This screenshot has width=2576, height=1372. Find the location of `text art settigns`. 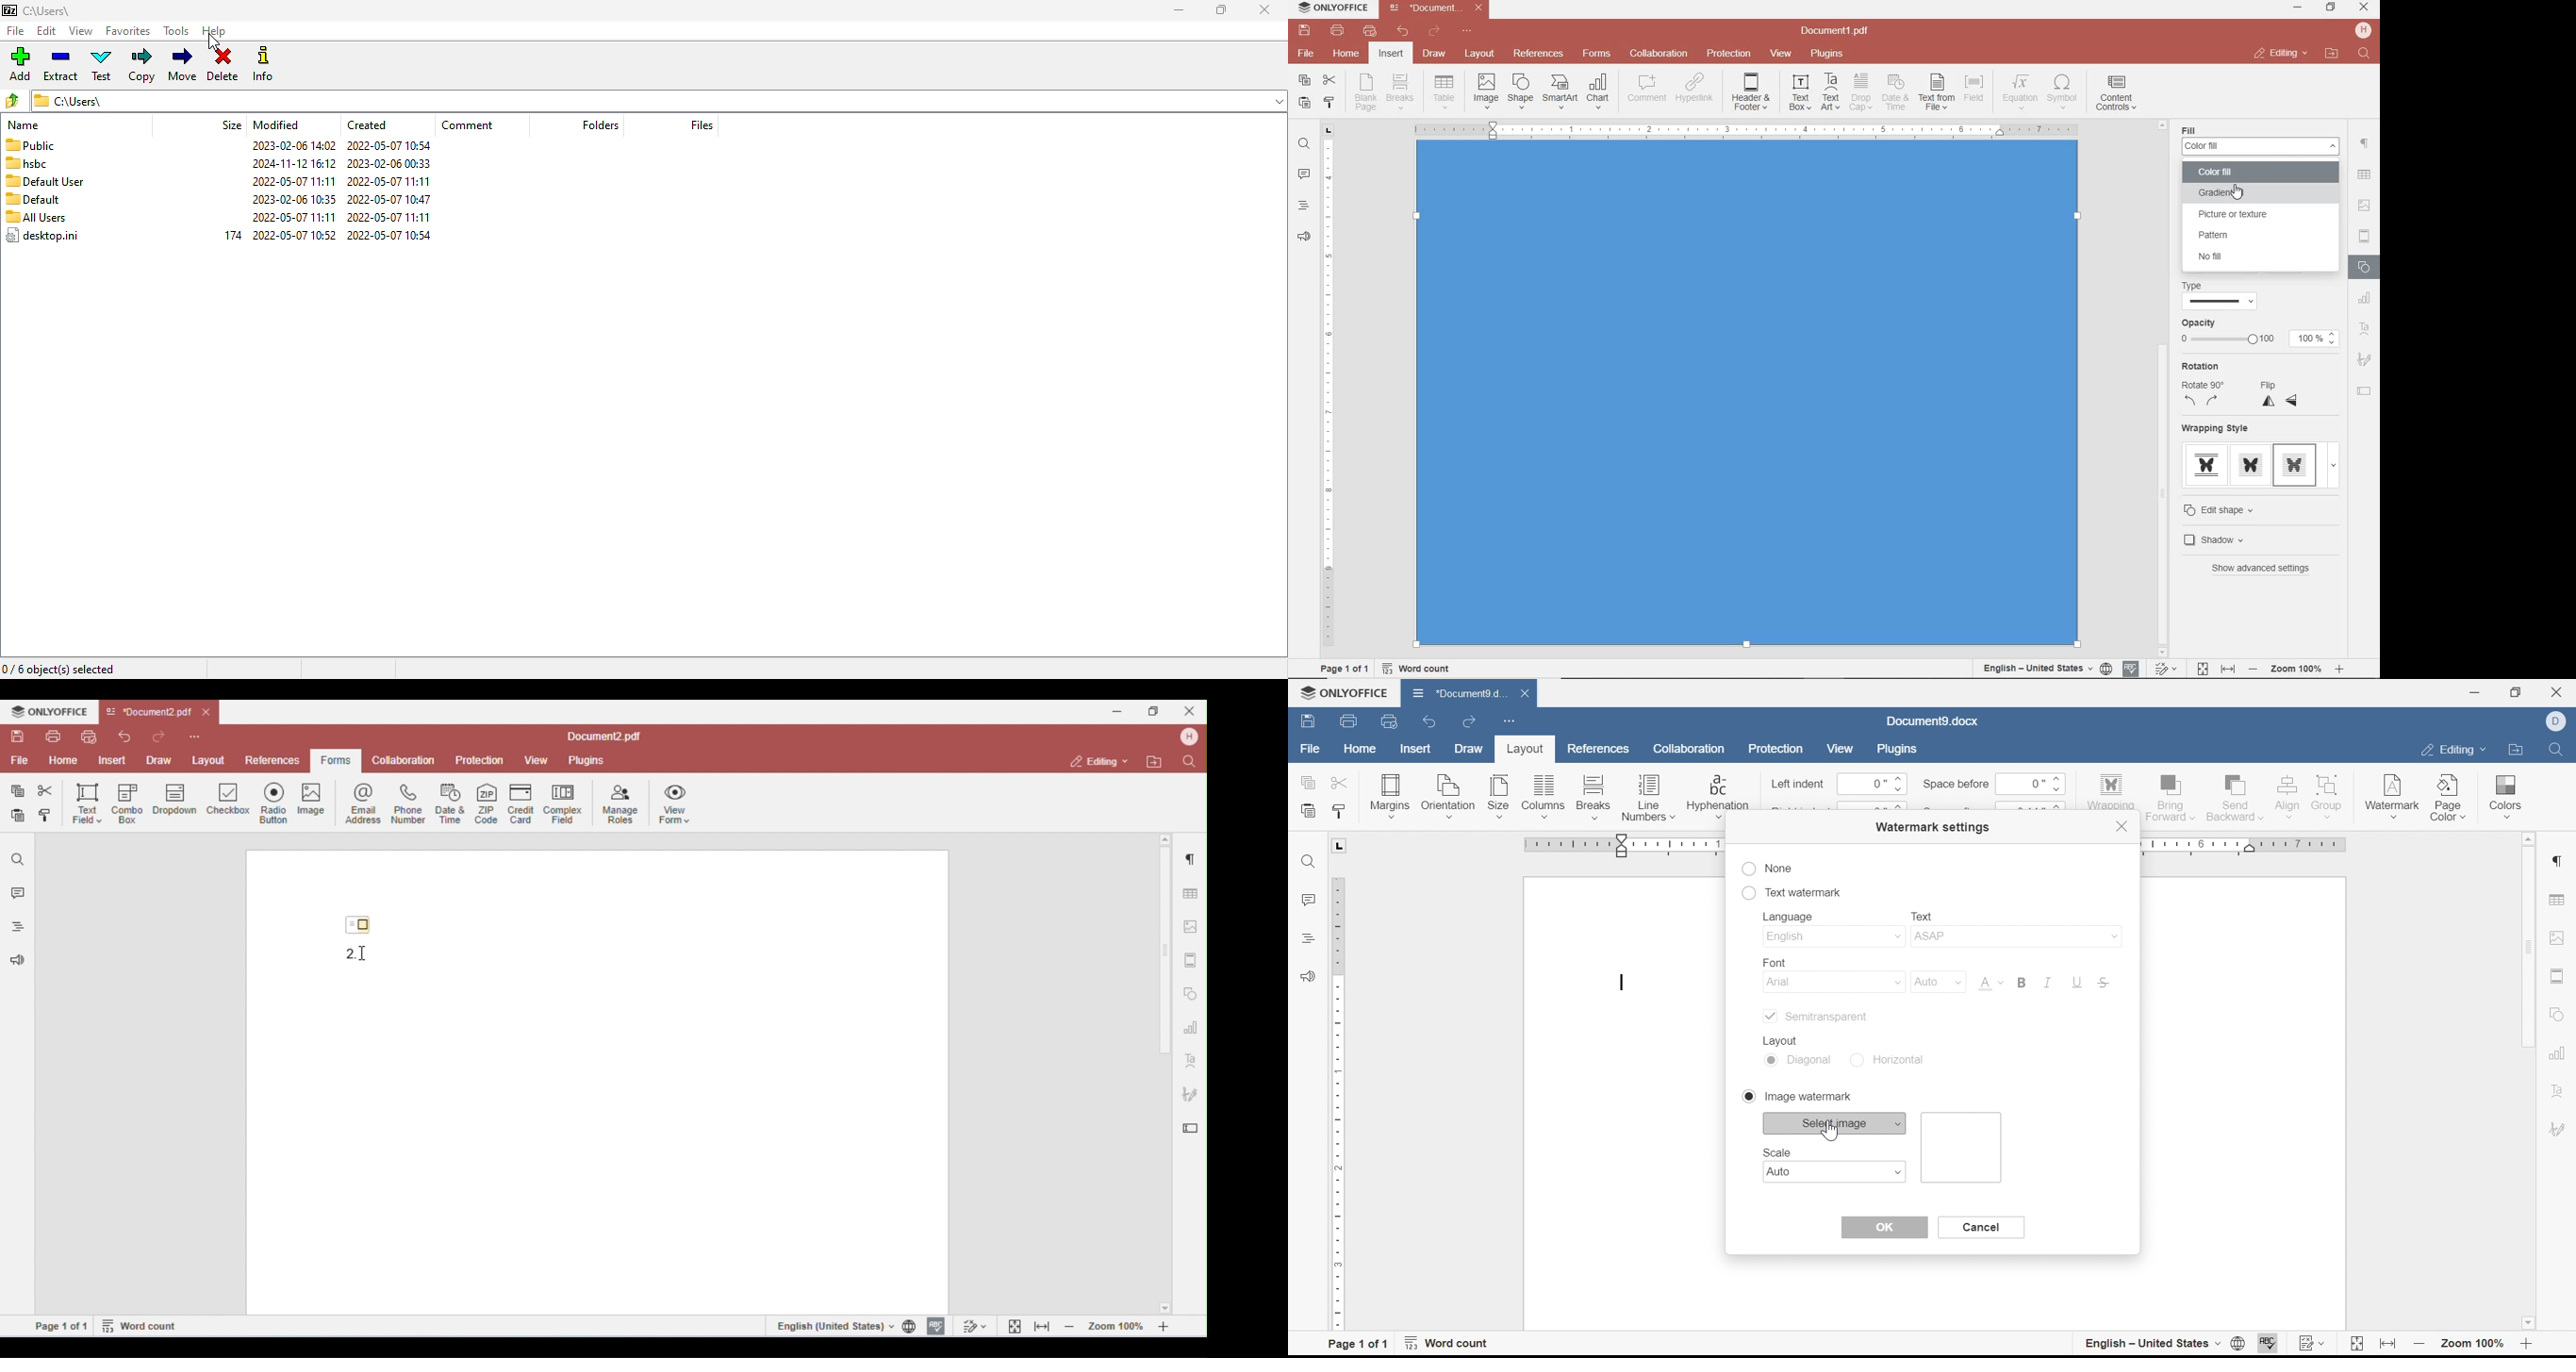

text art settigns is located at coordinates (2558, 1091).